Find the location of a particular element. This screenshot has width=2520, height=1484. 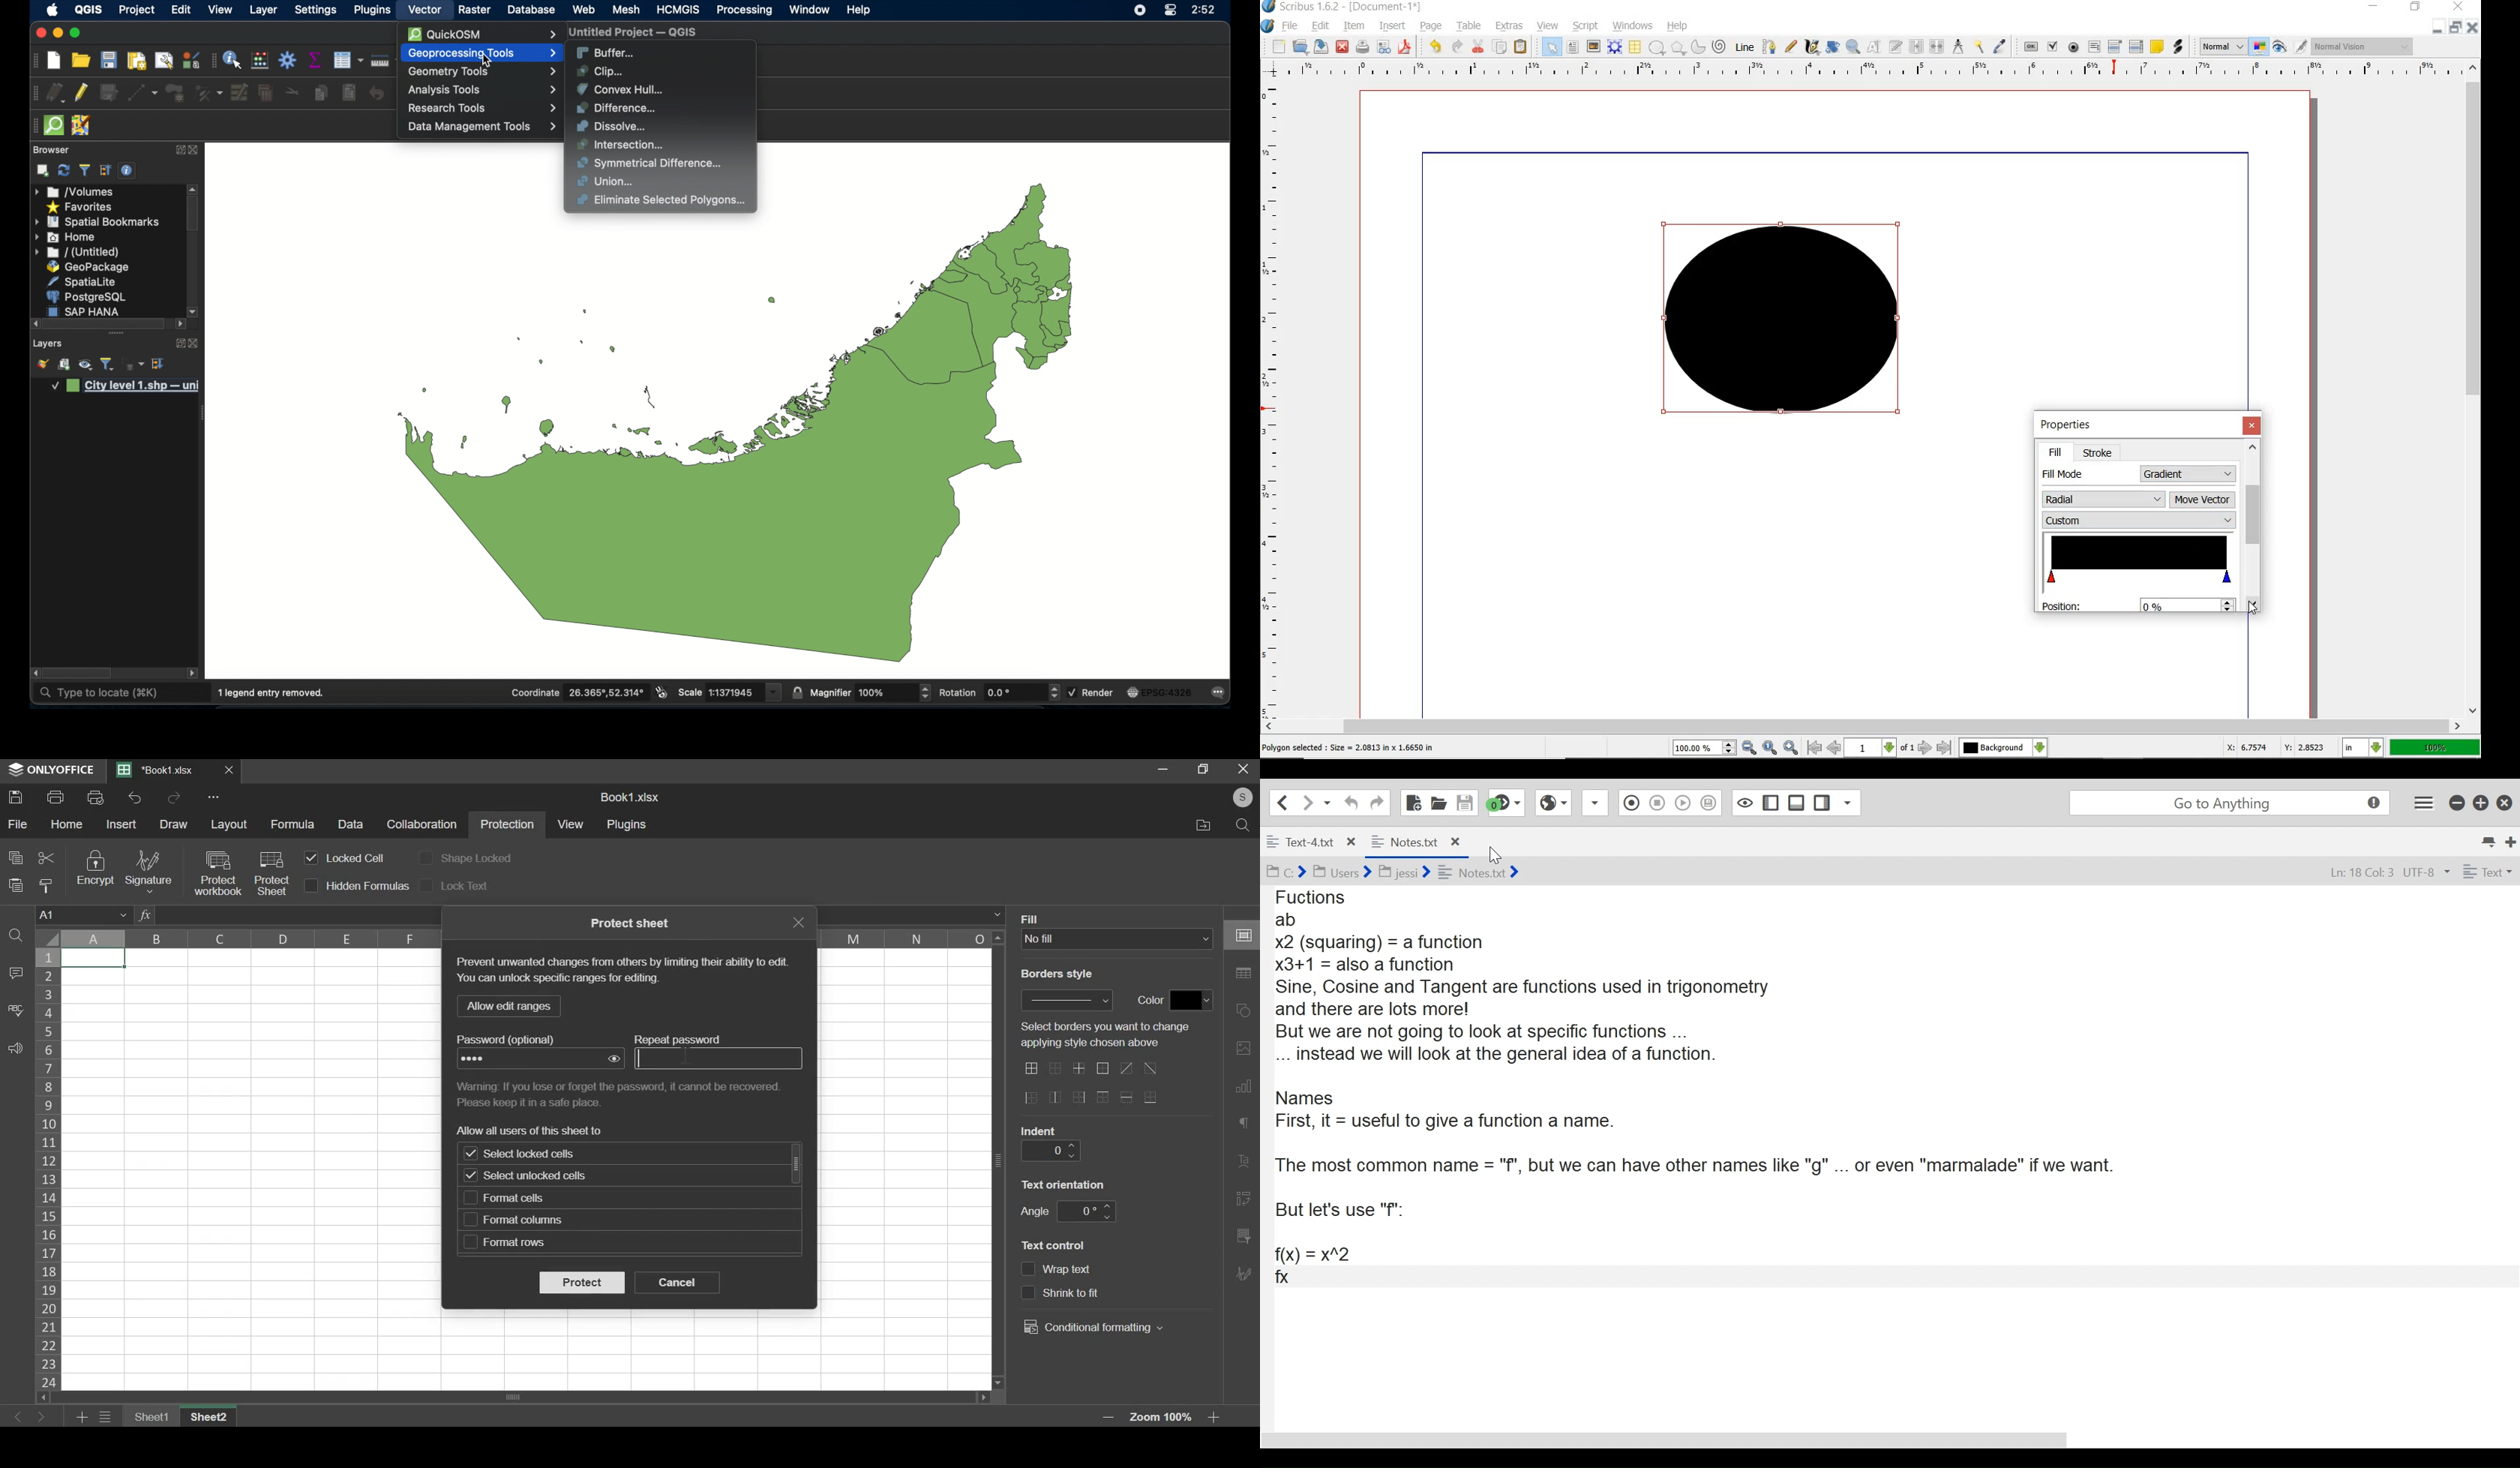

format rows is located at coordinates (515, 1243).